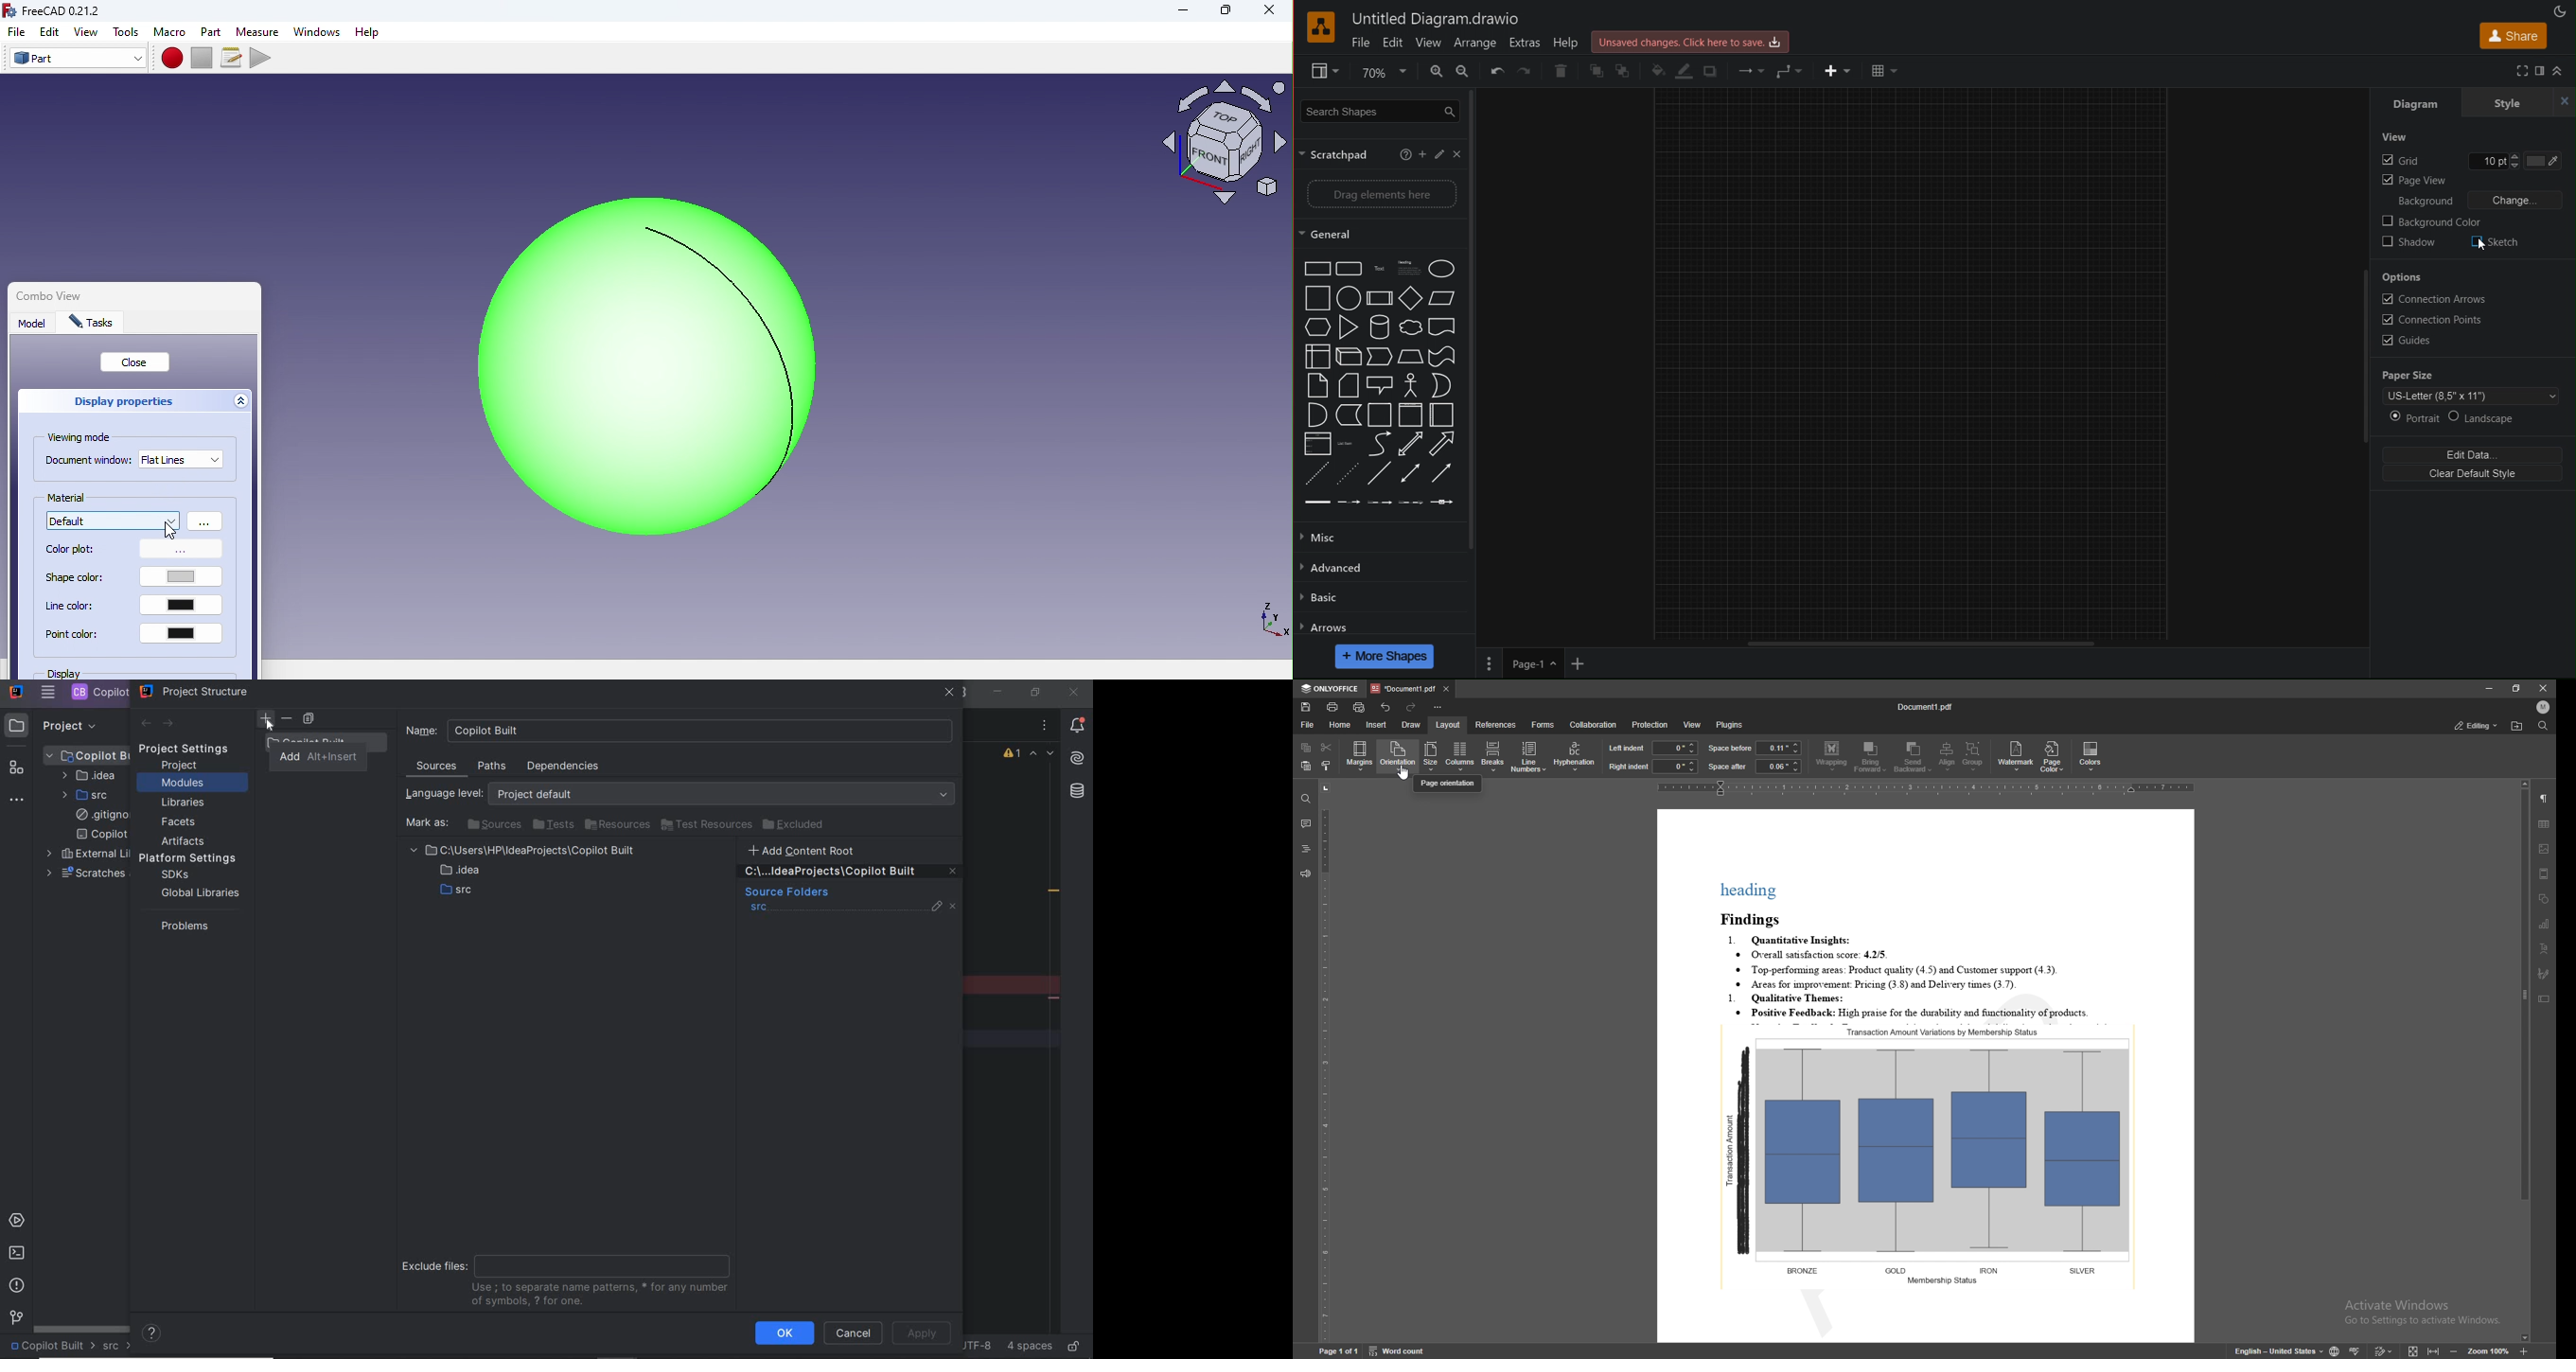 Image resolution: width=2576 pixels, height=1372 pixels. I want to click on Model, so click(33, 326).